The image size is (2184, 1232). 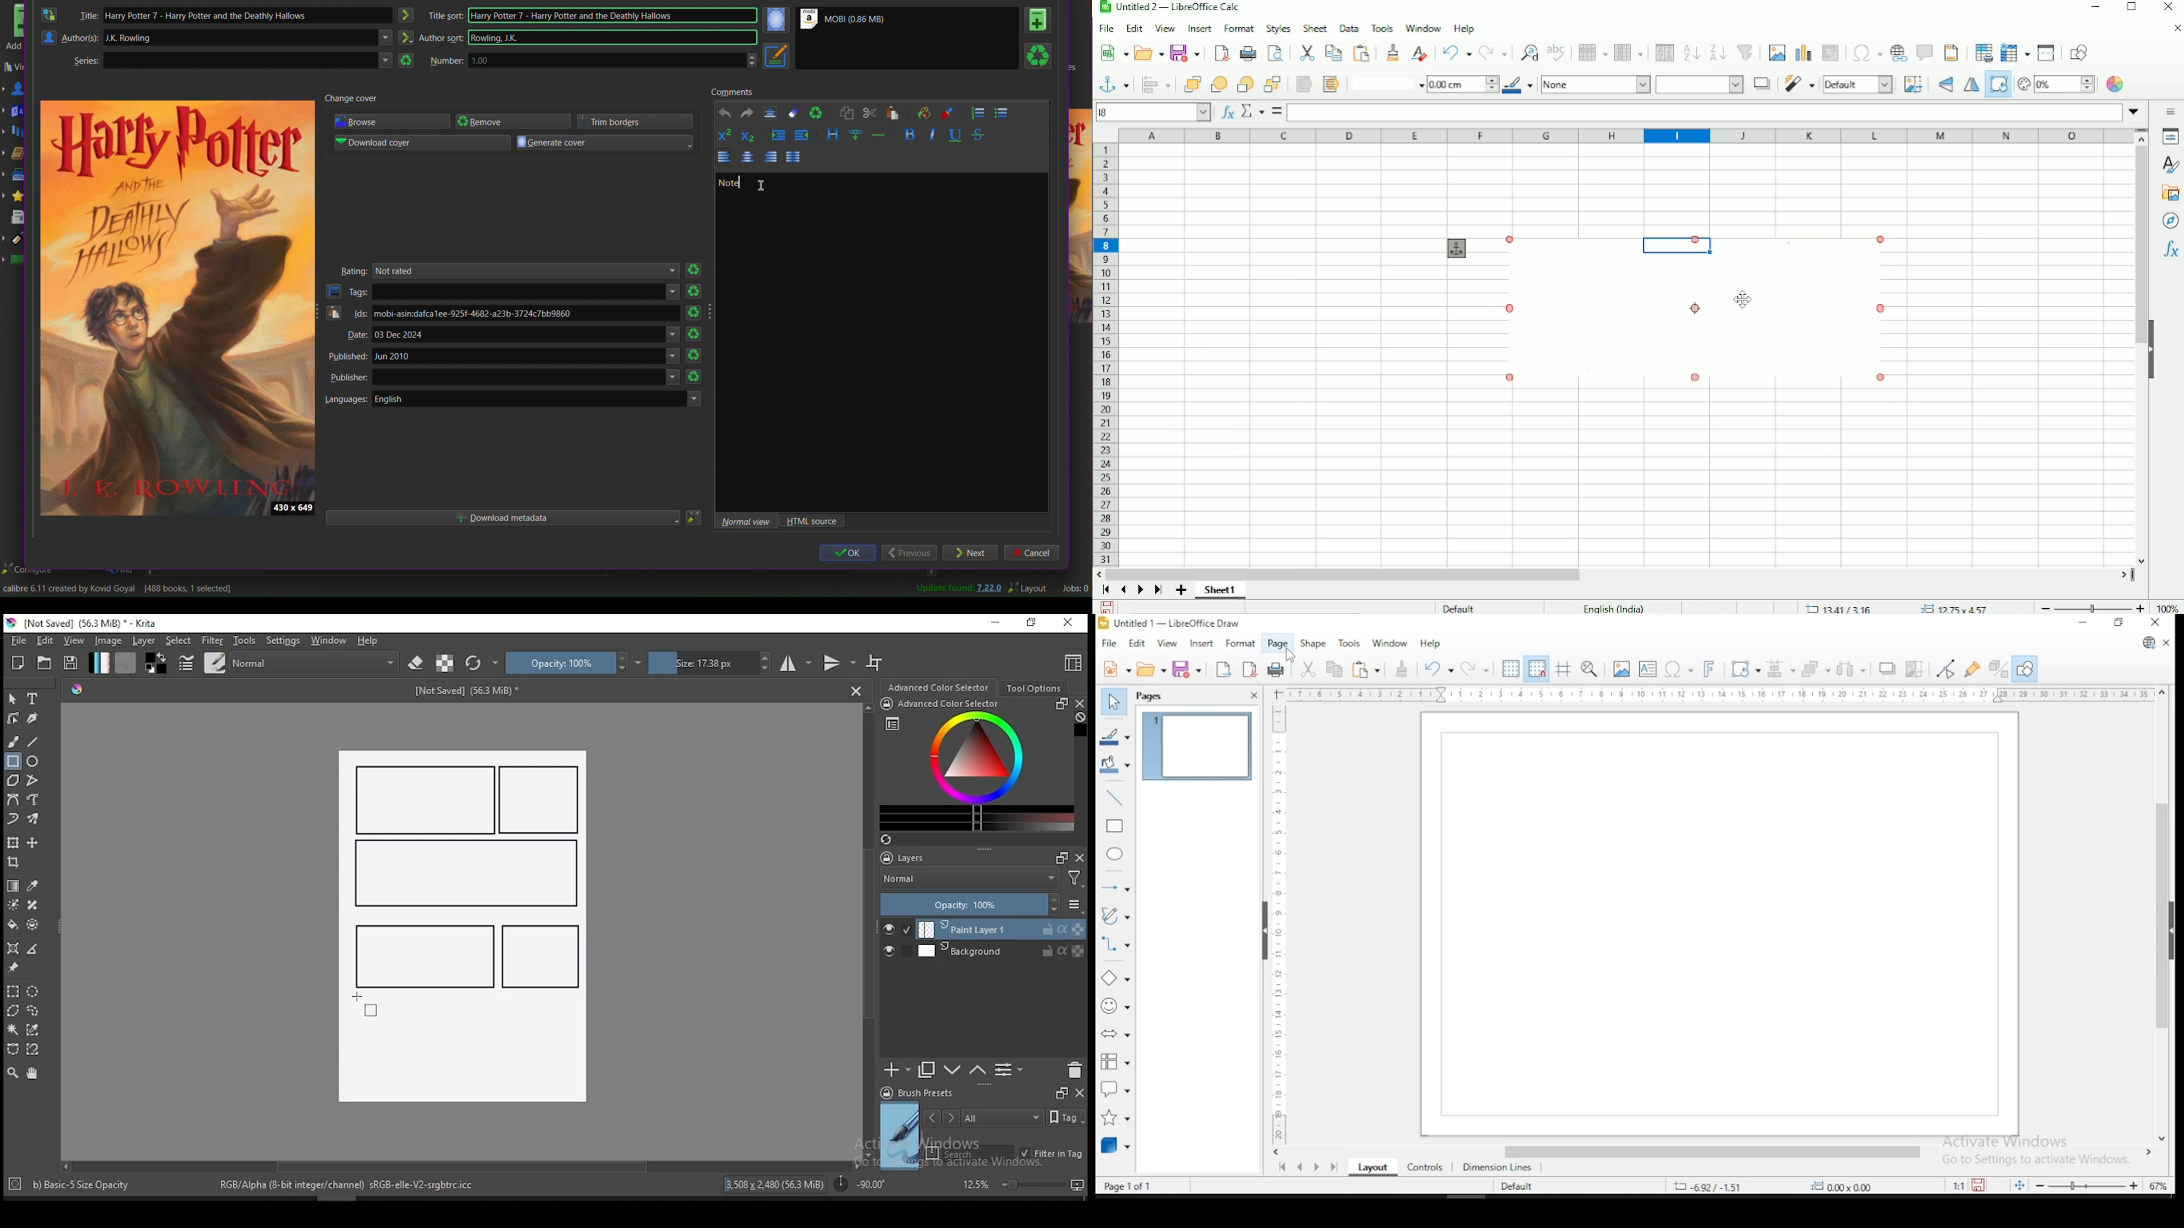 What do you see at coordinates (1718, 52) in the screenshot?
I see `Sort descending` at bounding box center [1718, 52].